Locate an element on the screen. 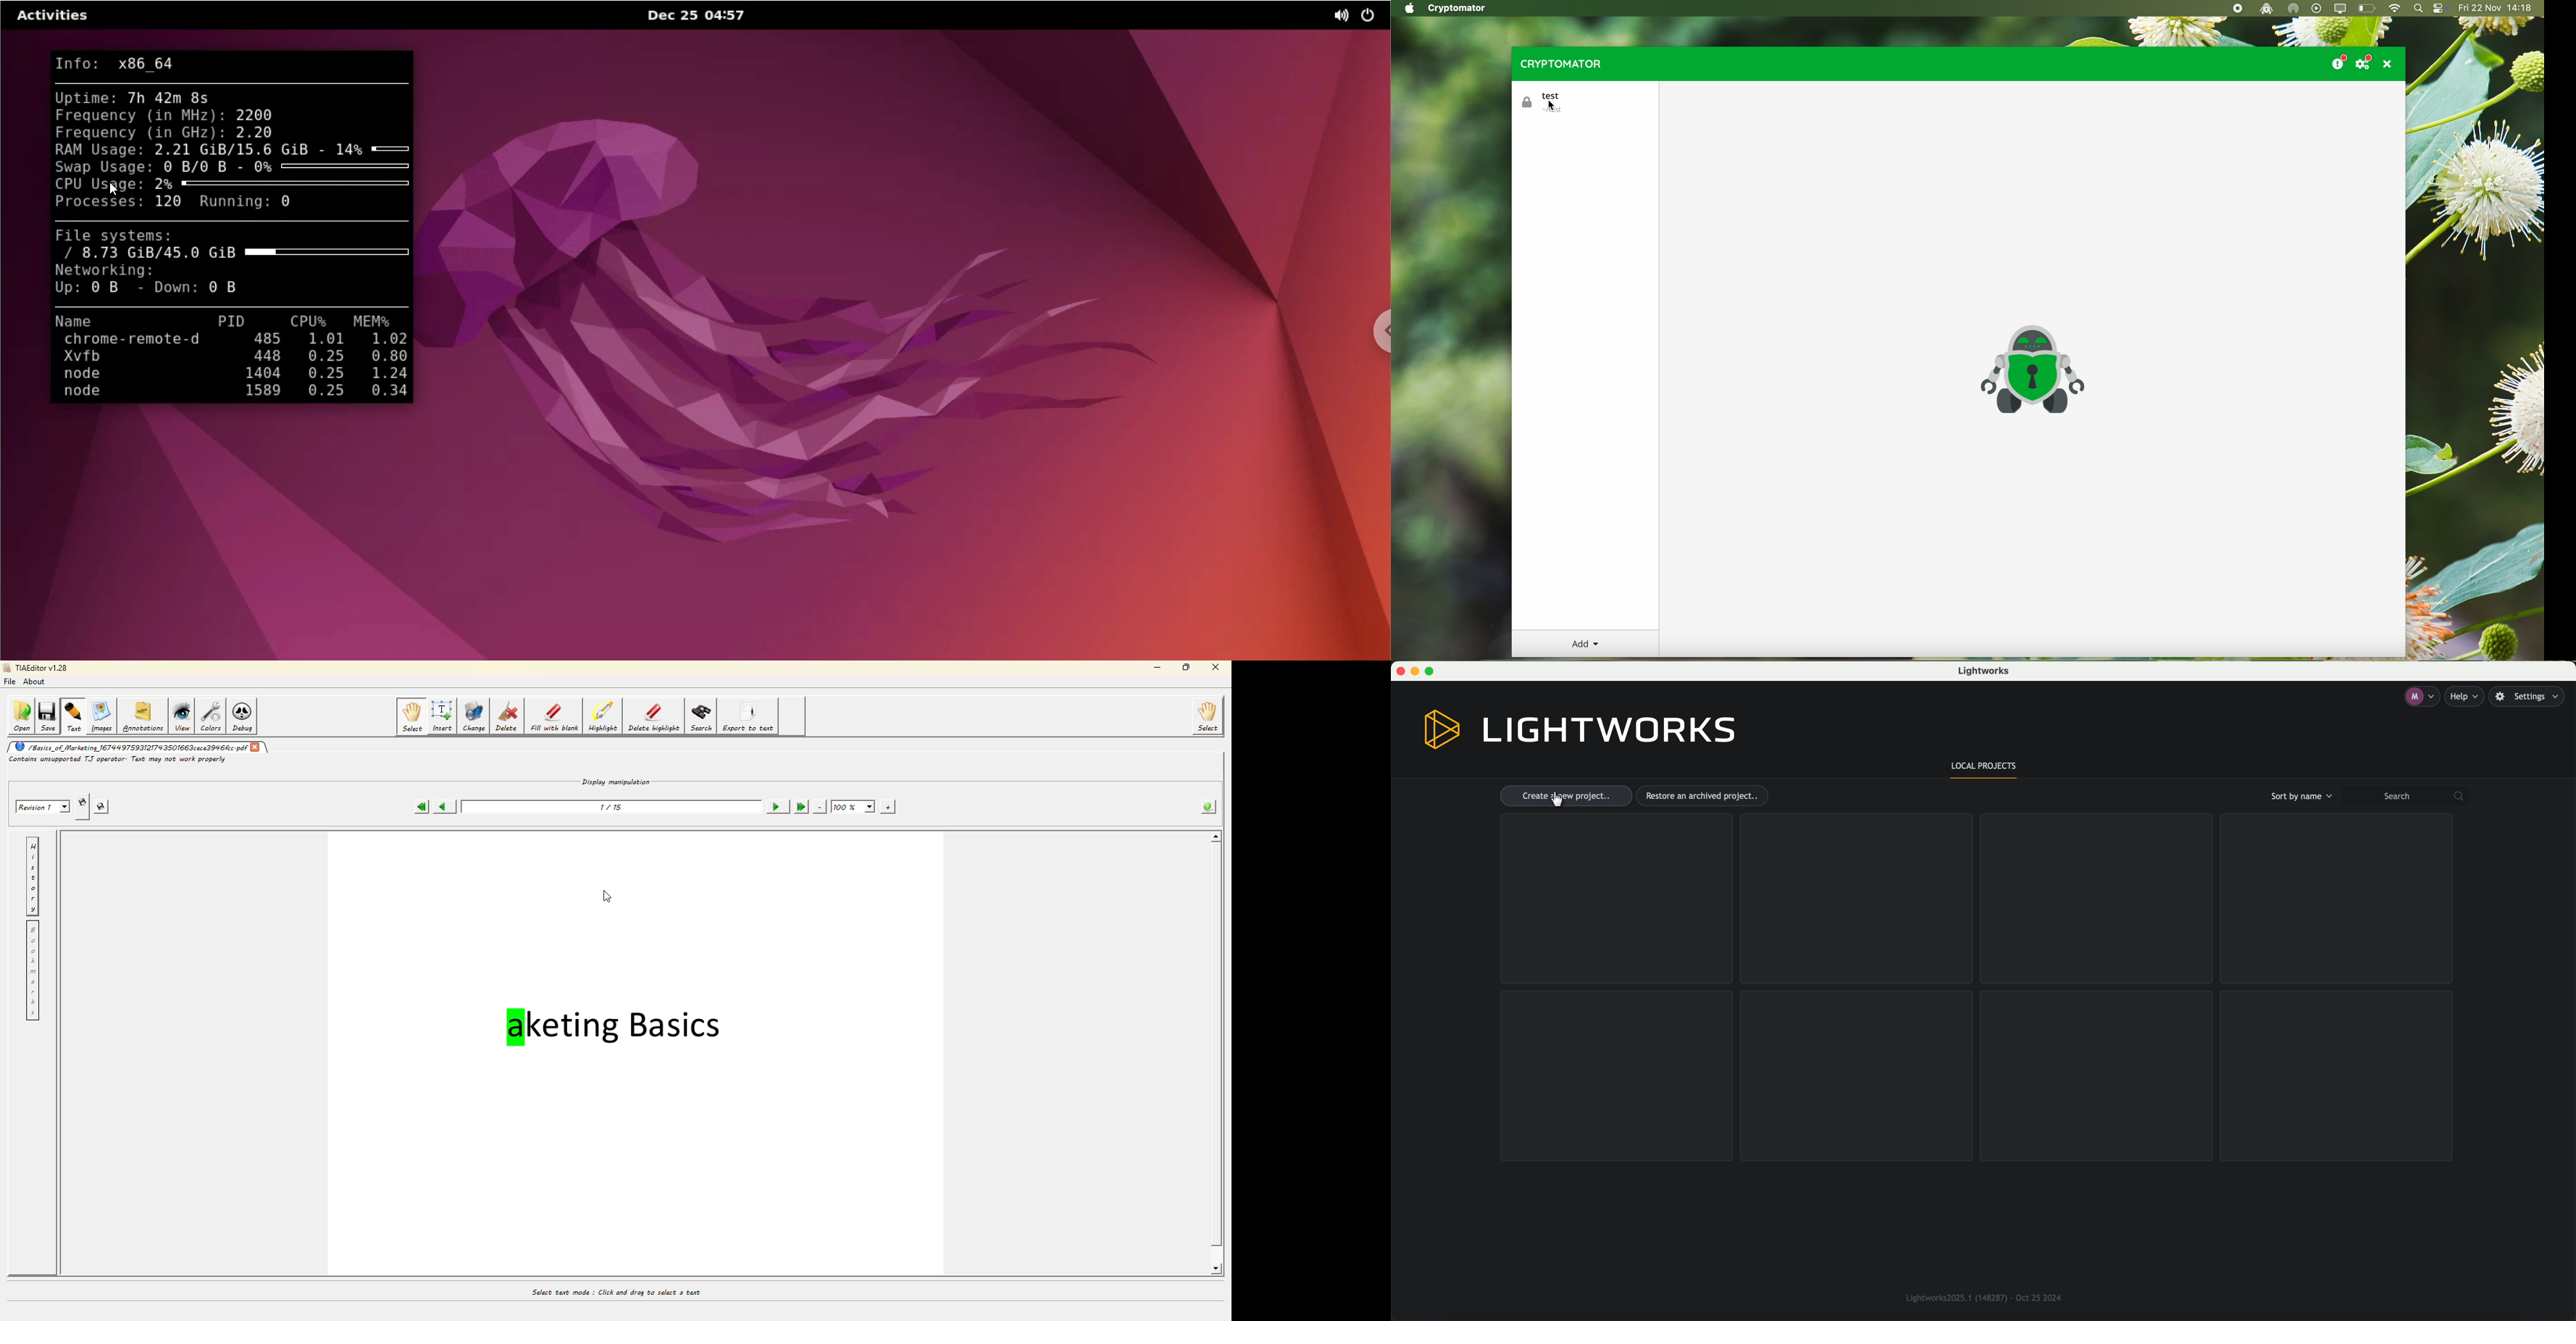 The image size is (2576, 1344). click on create new project is located at coordinates (1566, 796).